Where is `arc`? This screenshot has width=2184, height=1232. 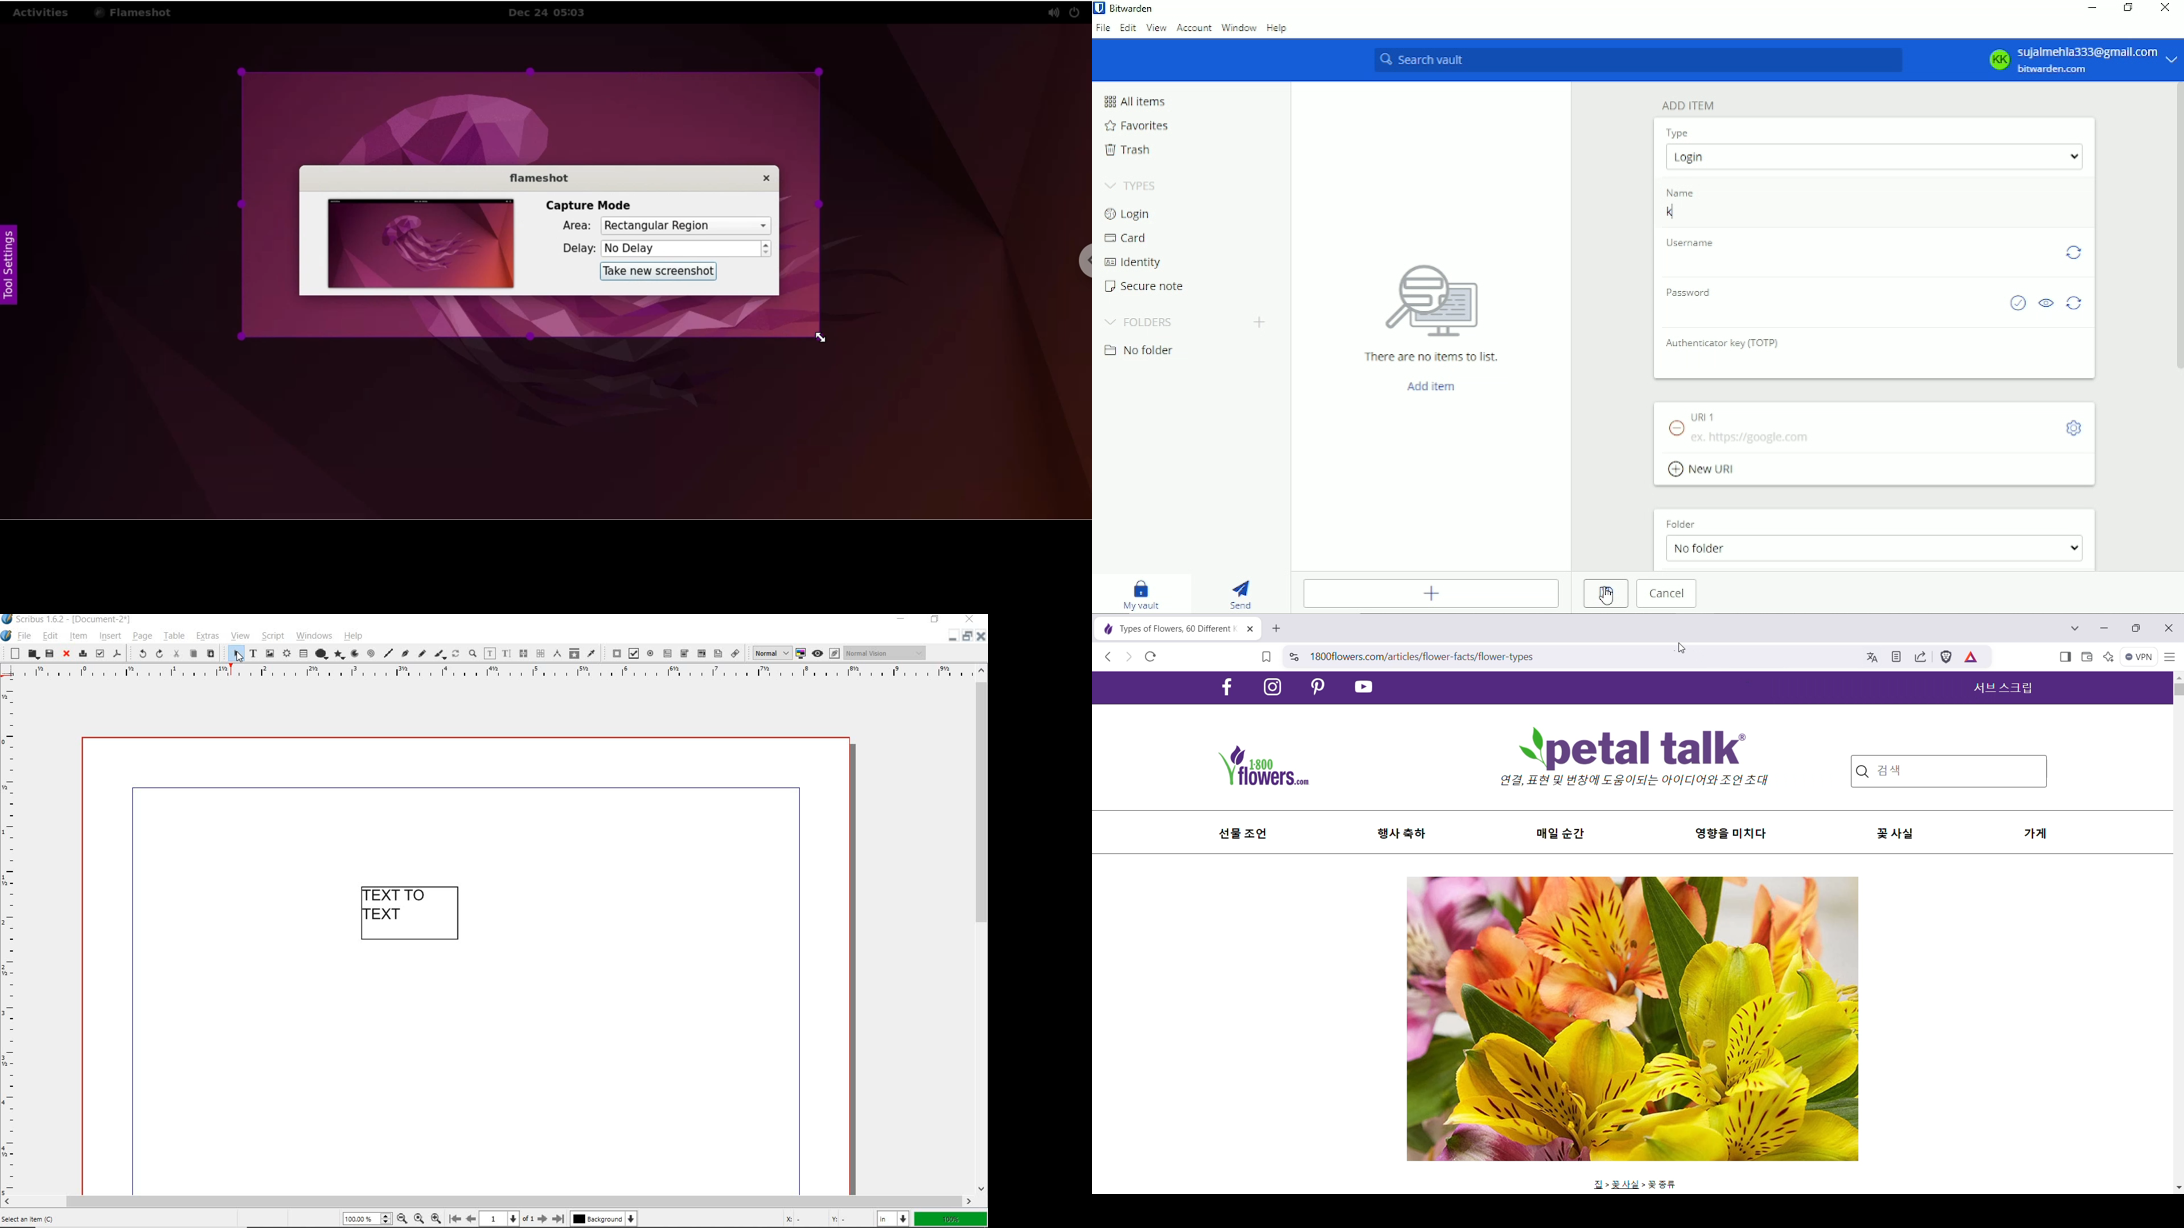 arc is located at coordinates (354, 655).